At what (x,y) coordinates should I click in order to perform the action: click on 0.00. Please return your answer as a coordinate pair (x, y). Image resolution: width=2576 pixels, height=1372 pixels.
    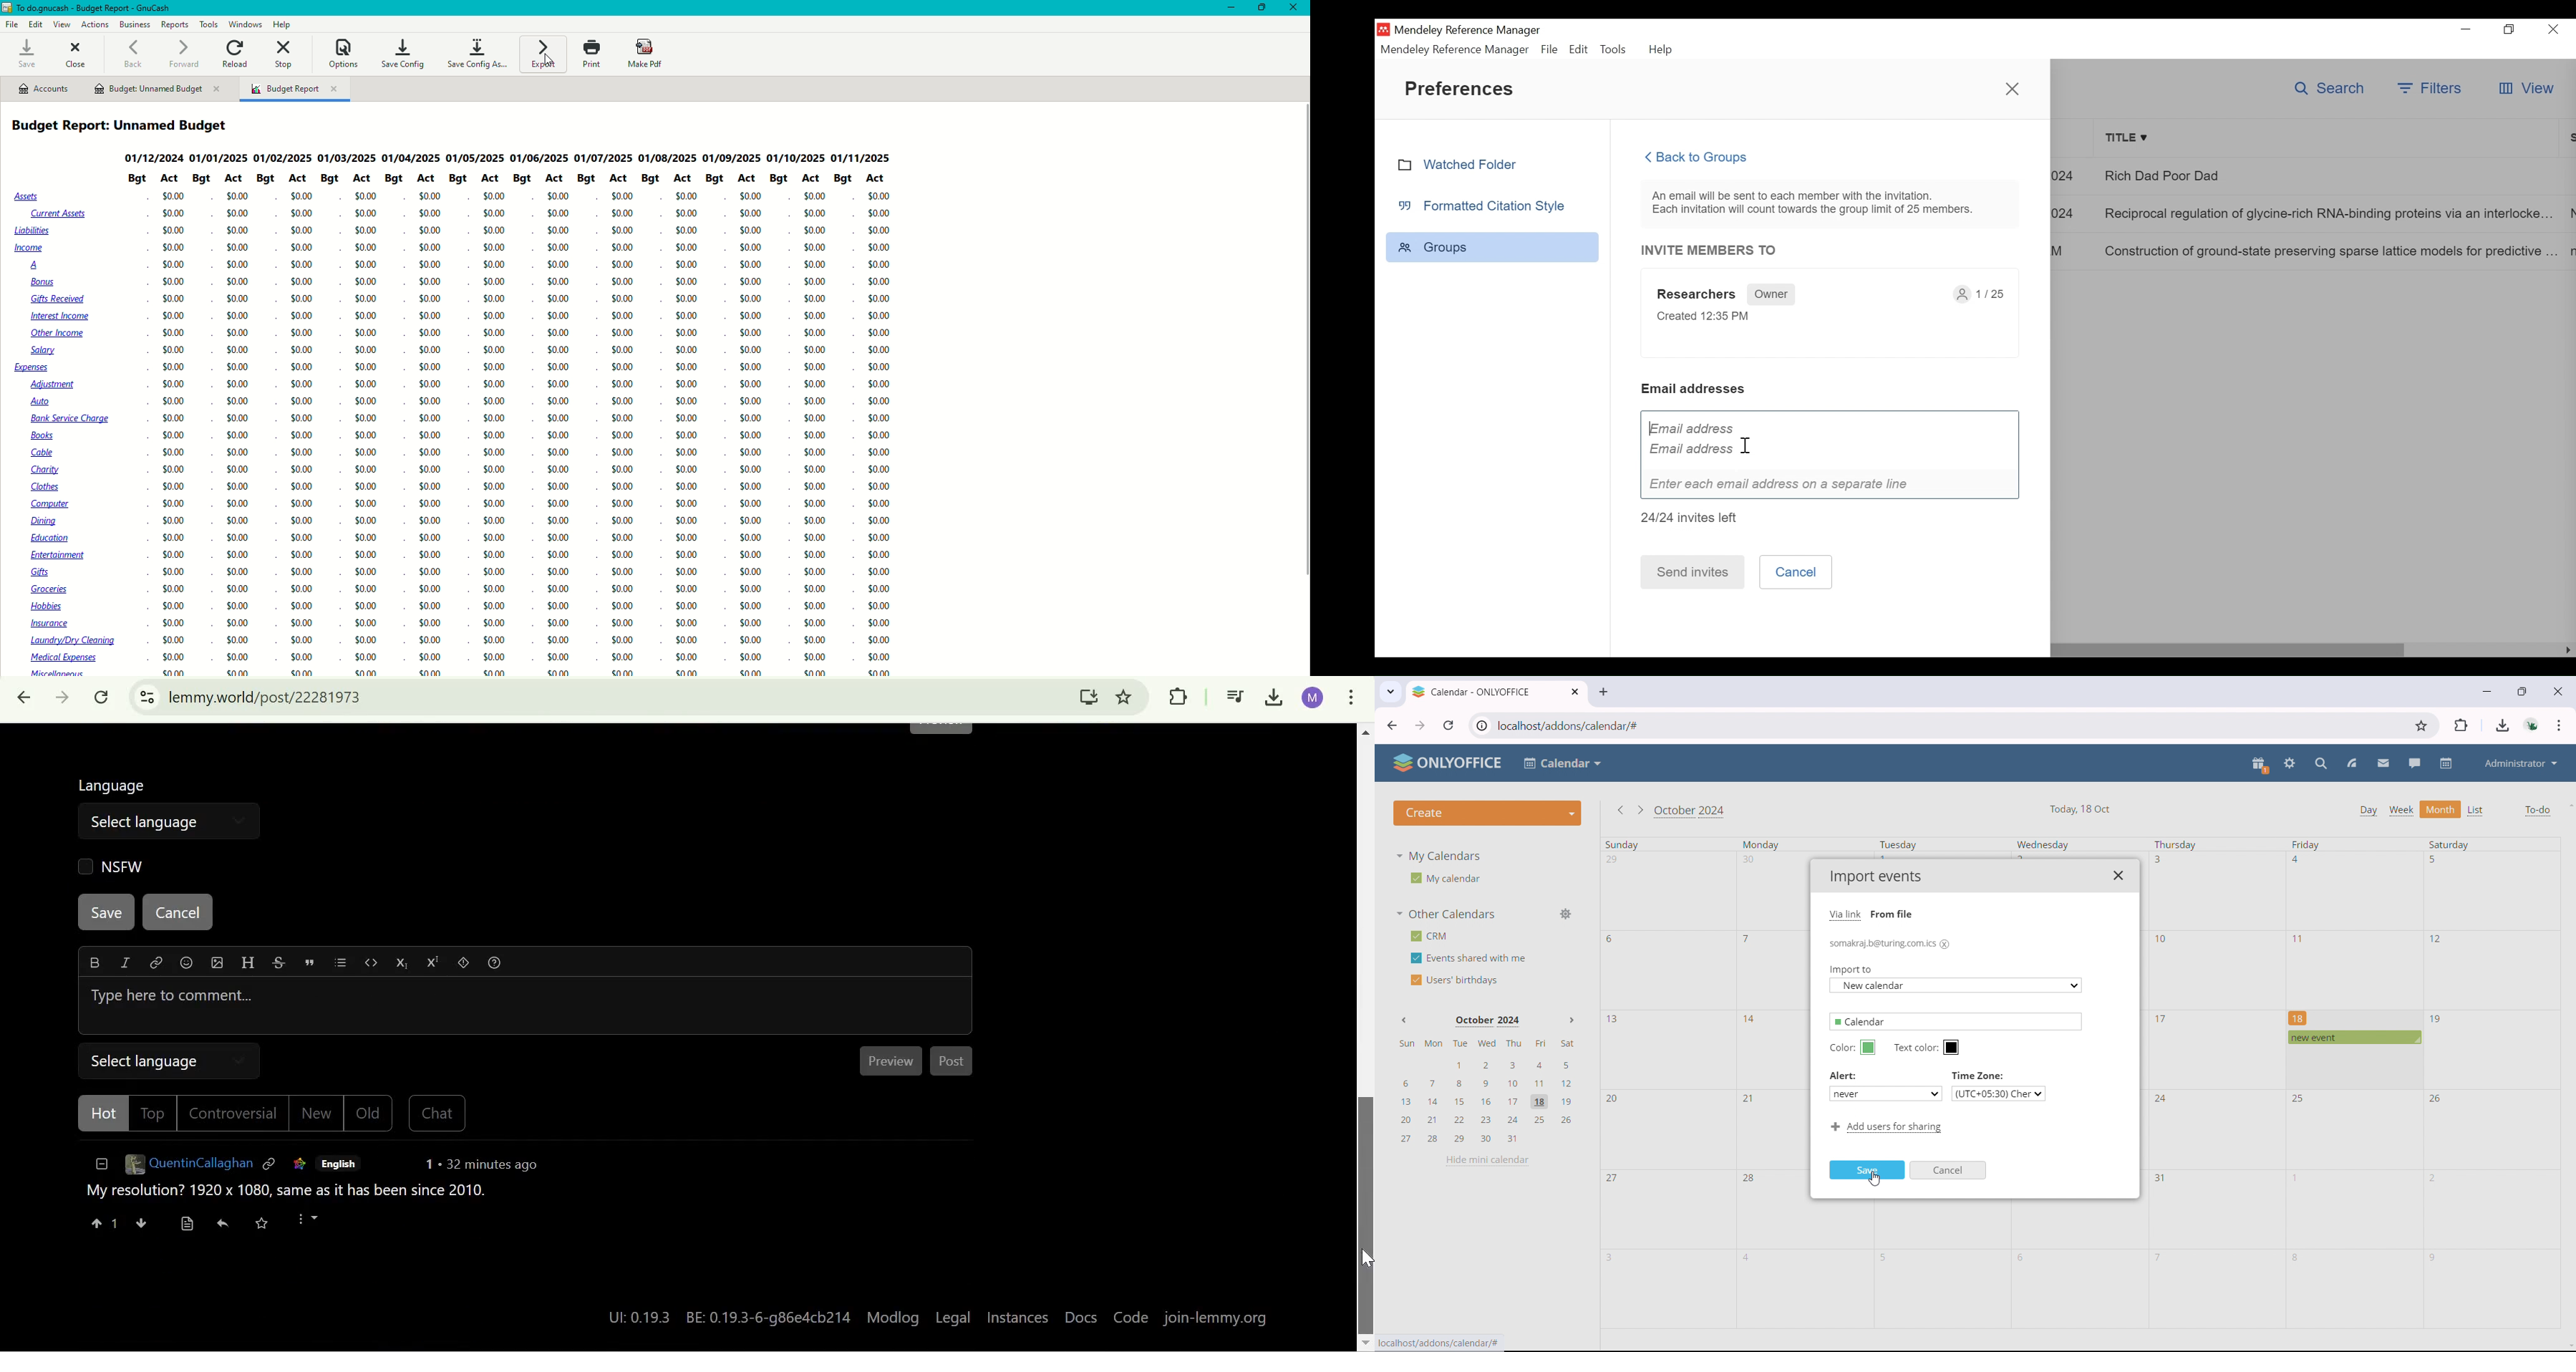
    Looking at the image, I should click on (240, 351).